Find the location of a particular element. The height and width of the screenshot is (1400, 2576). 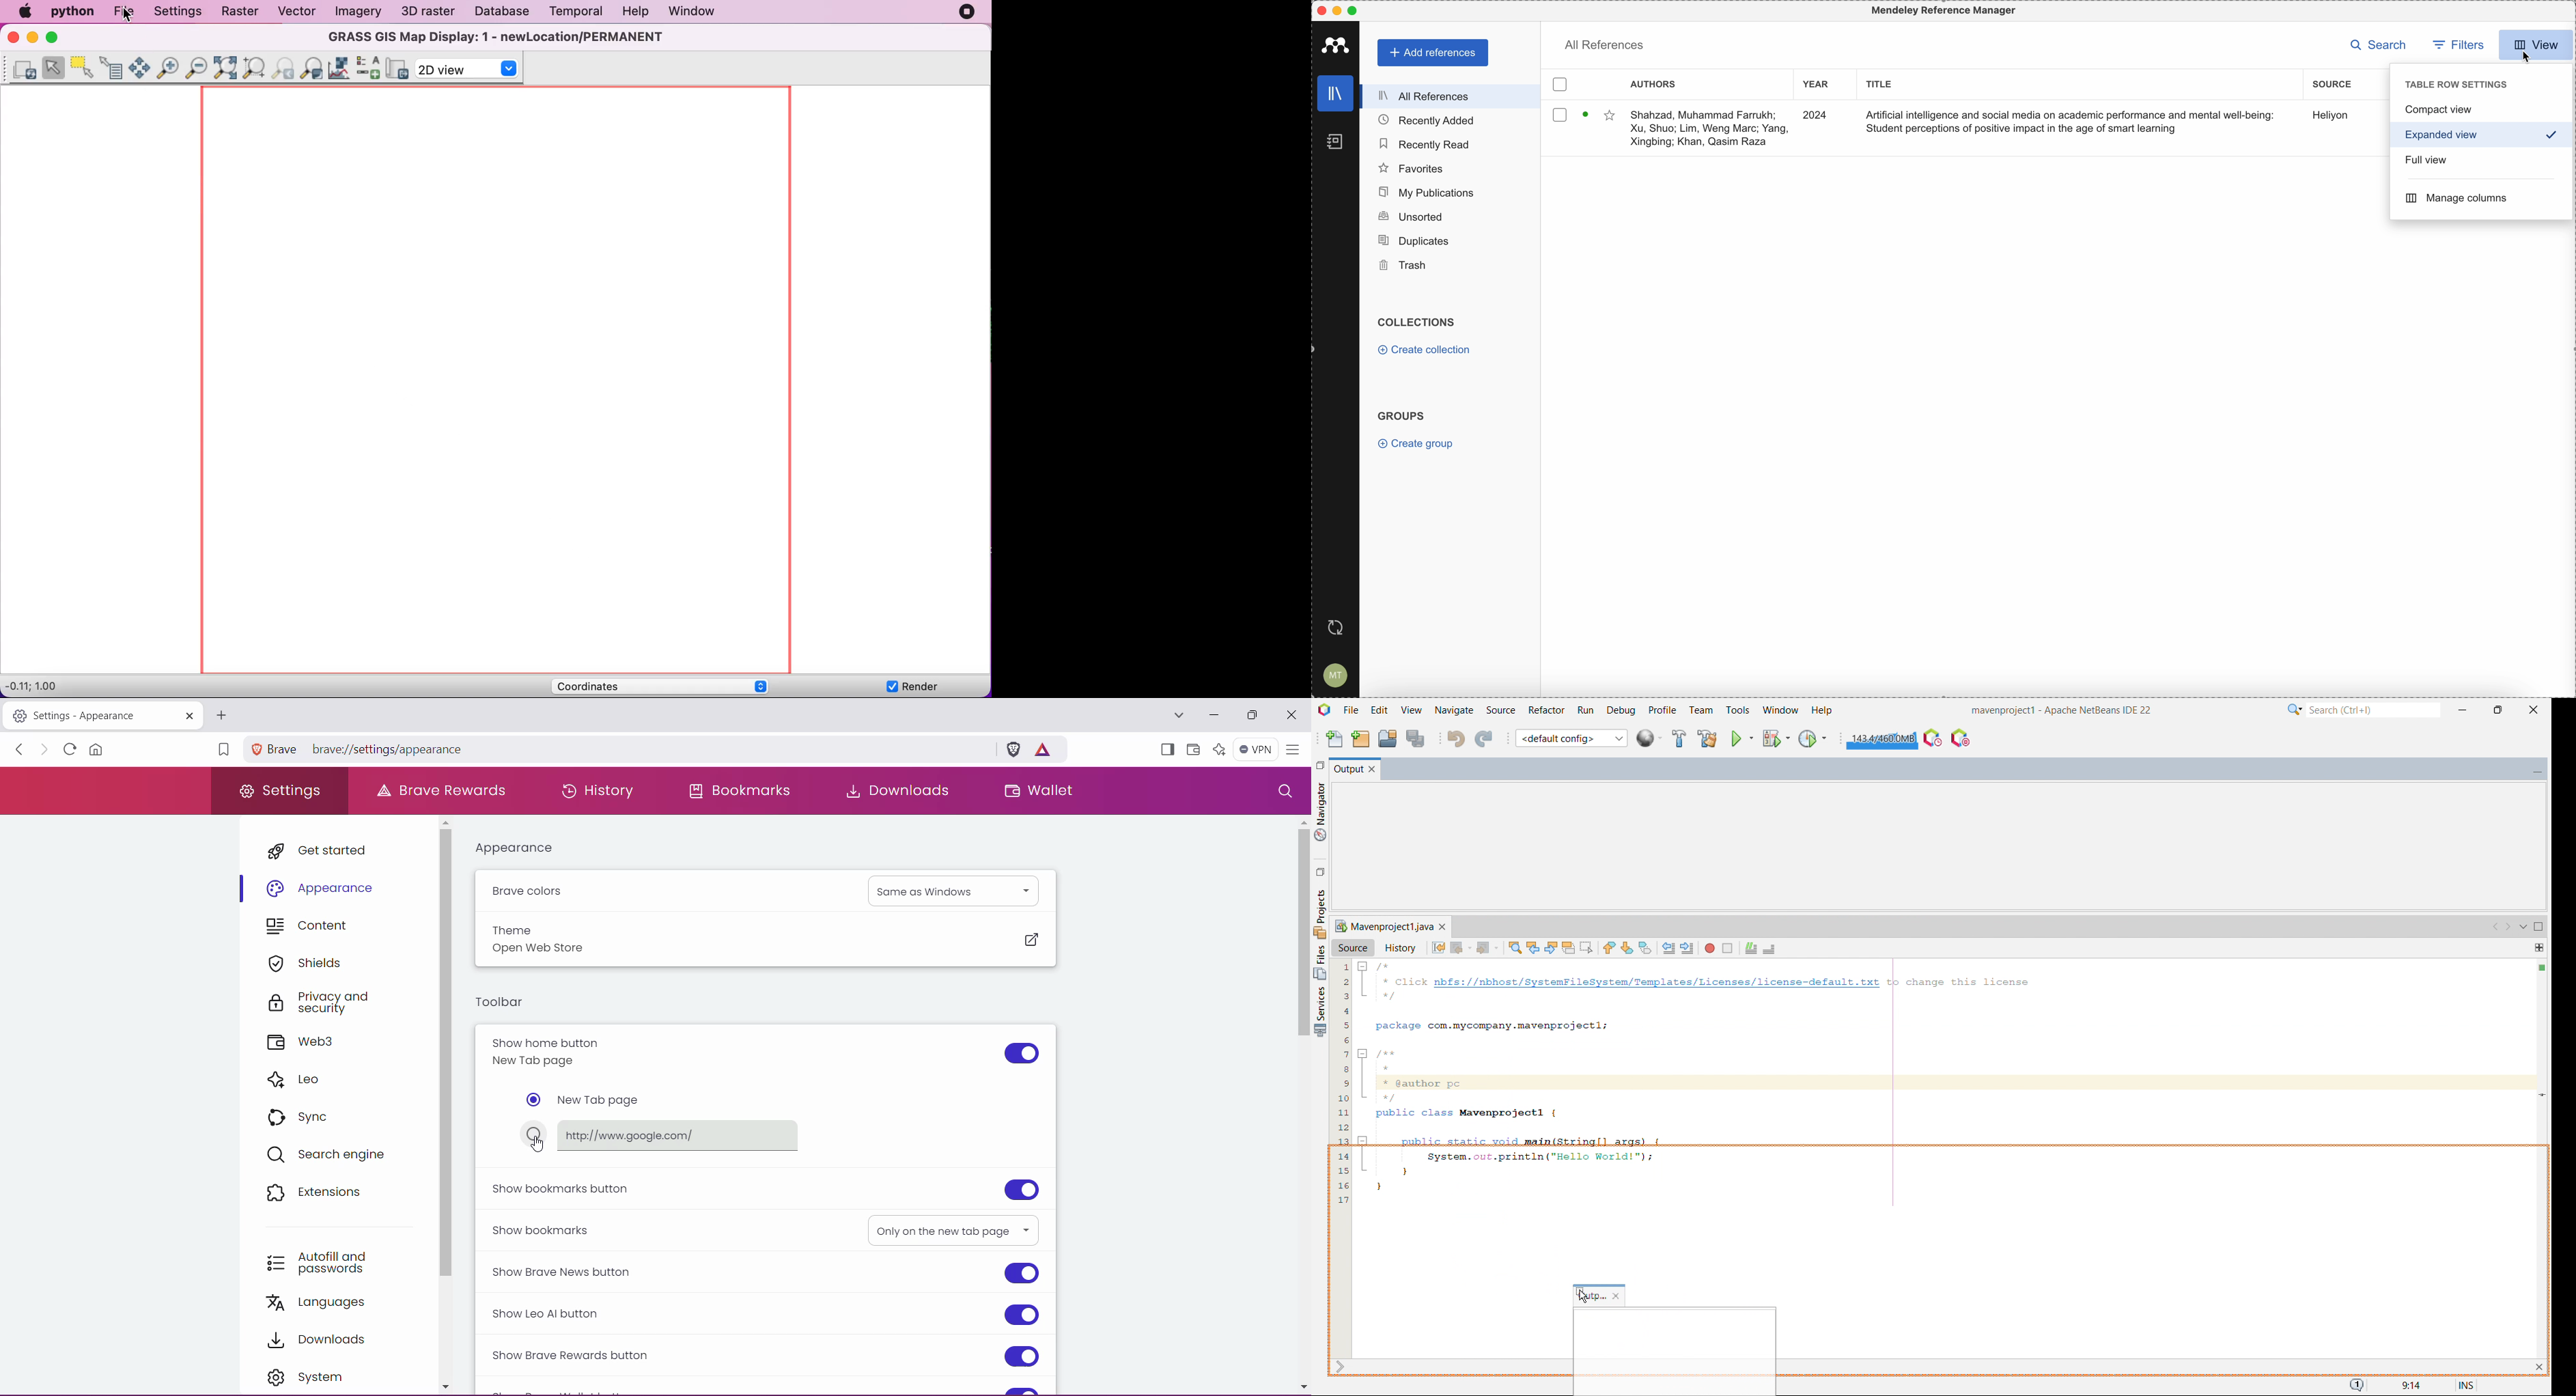

all references is located at coordinates (1606, 44).